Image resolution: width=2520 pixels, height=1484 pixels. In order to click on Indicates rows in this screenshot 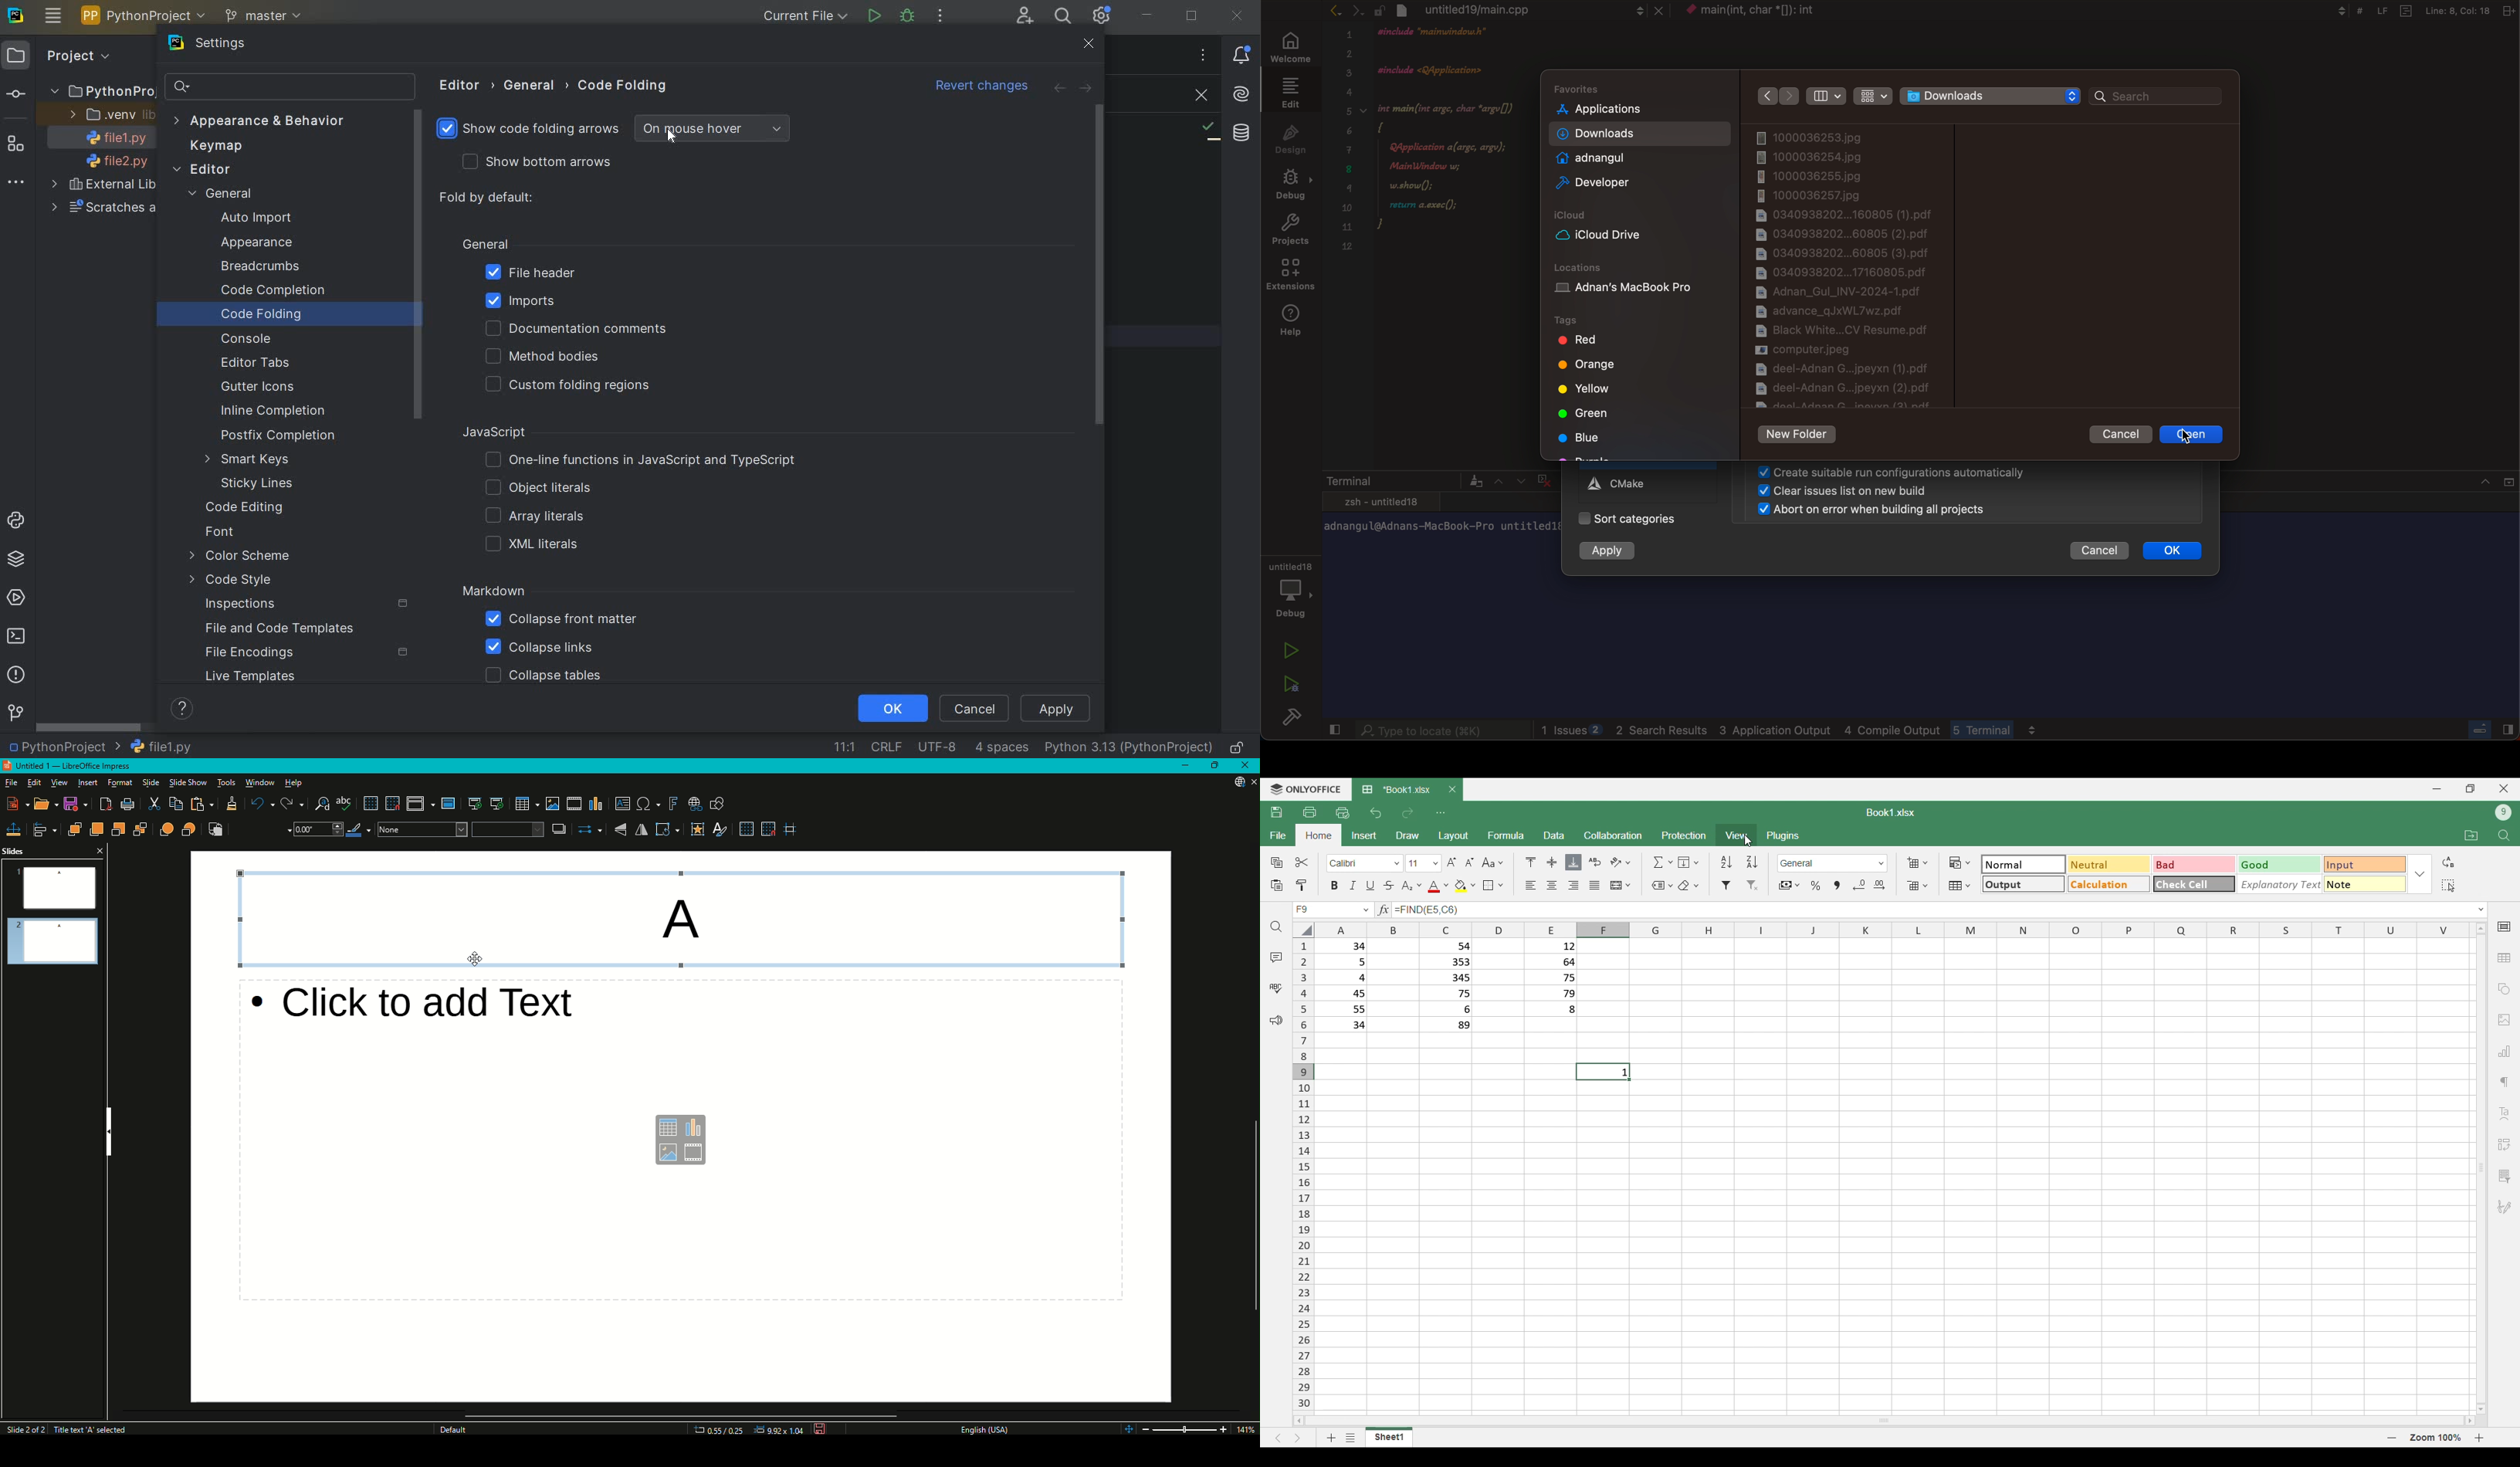, I will do `click(1305, 1175)`.